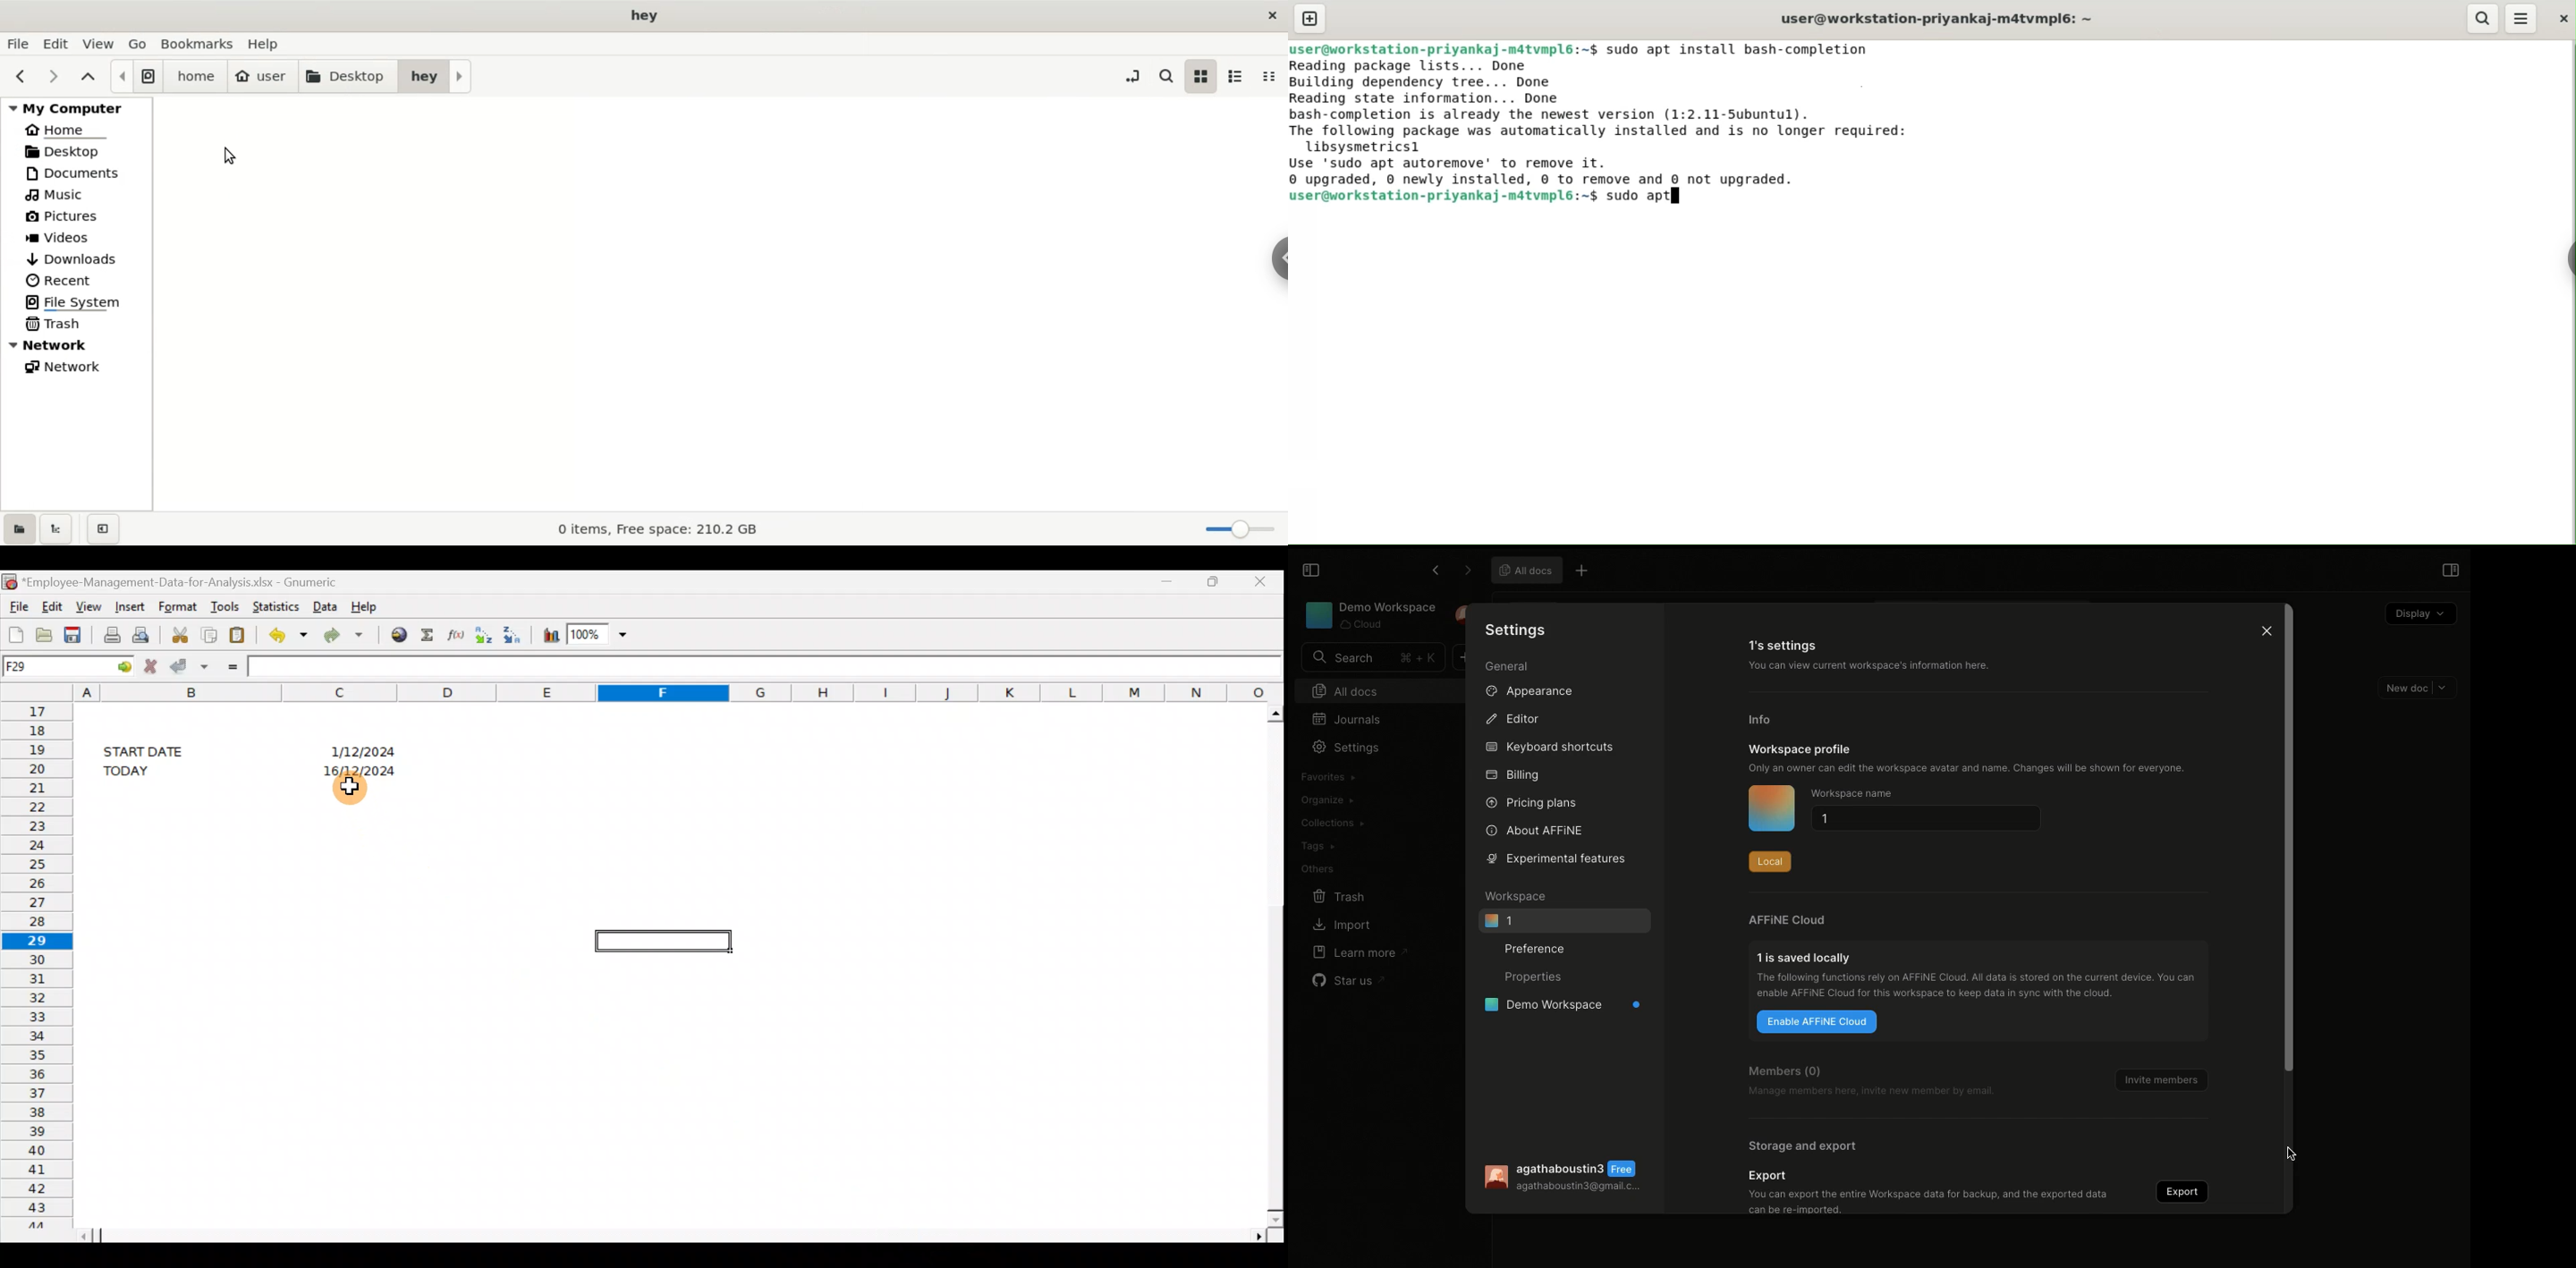 The image size is (2576, 1288). Describe the element at coordinates (1928, 1202) in the screenshot. I see `You can export the entire Workspace data for backup, and the exported datacan be re-imported.` at that location.